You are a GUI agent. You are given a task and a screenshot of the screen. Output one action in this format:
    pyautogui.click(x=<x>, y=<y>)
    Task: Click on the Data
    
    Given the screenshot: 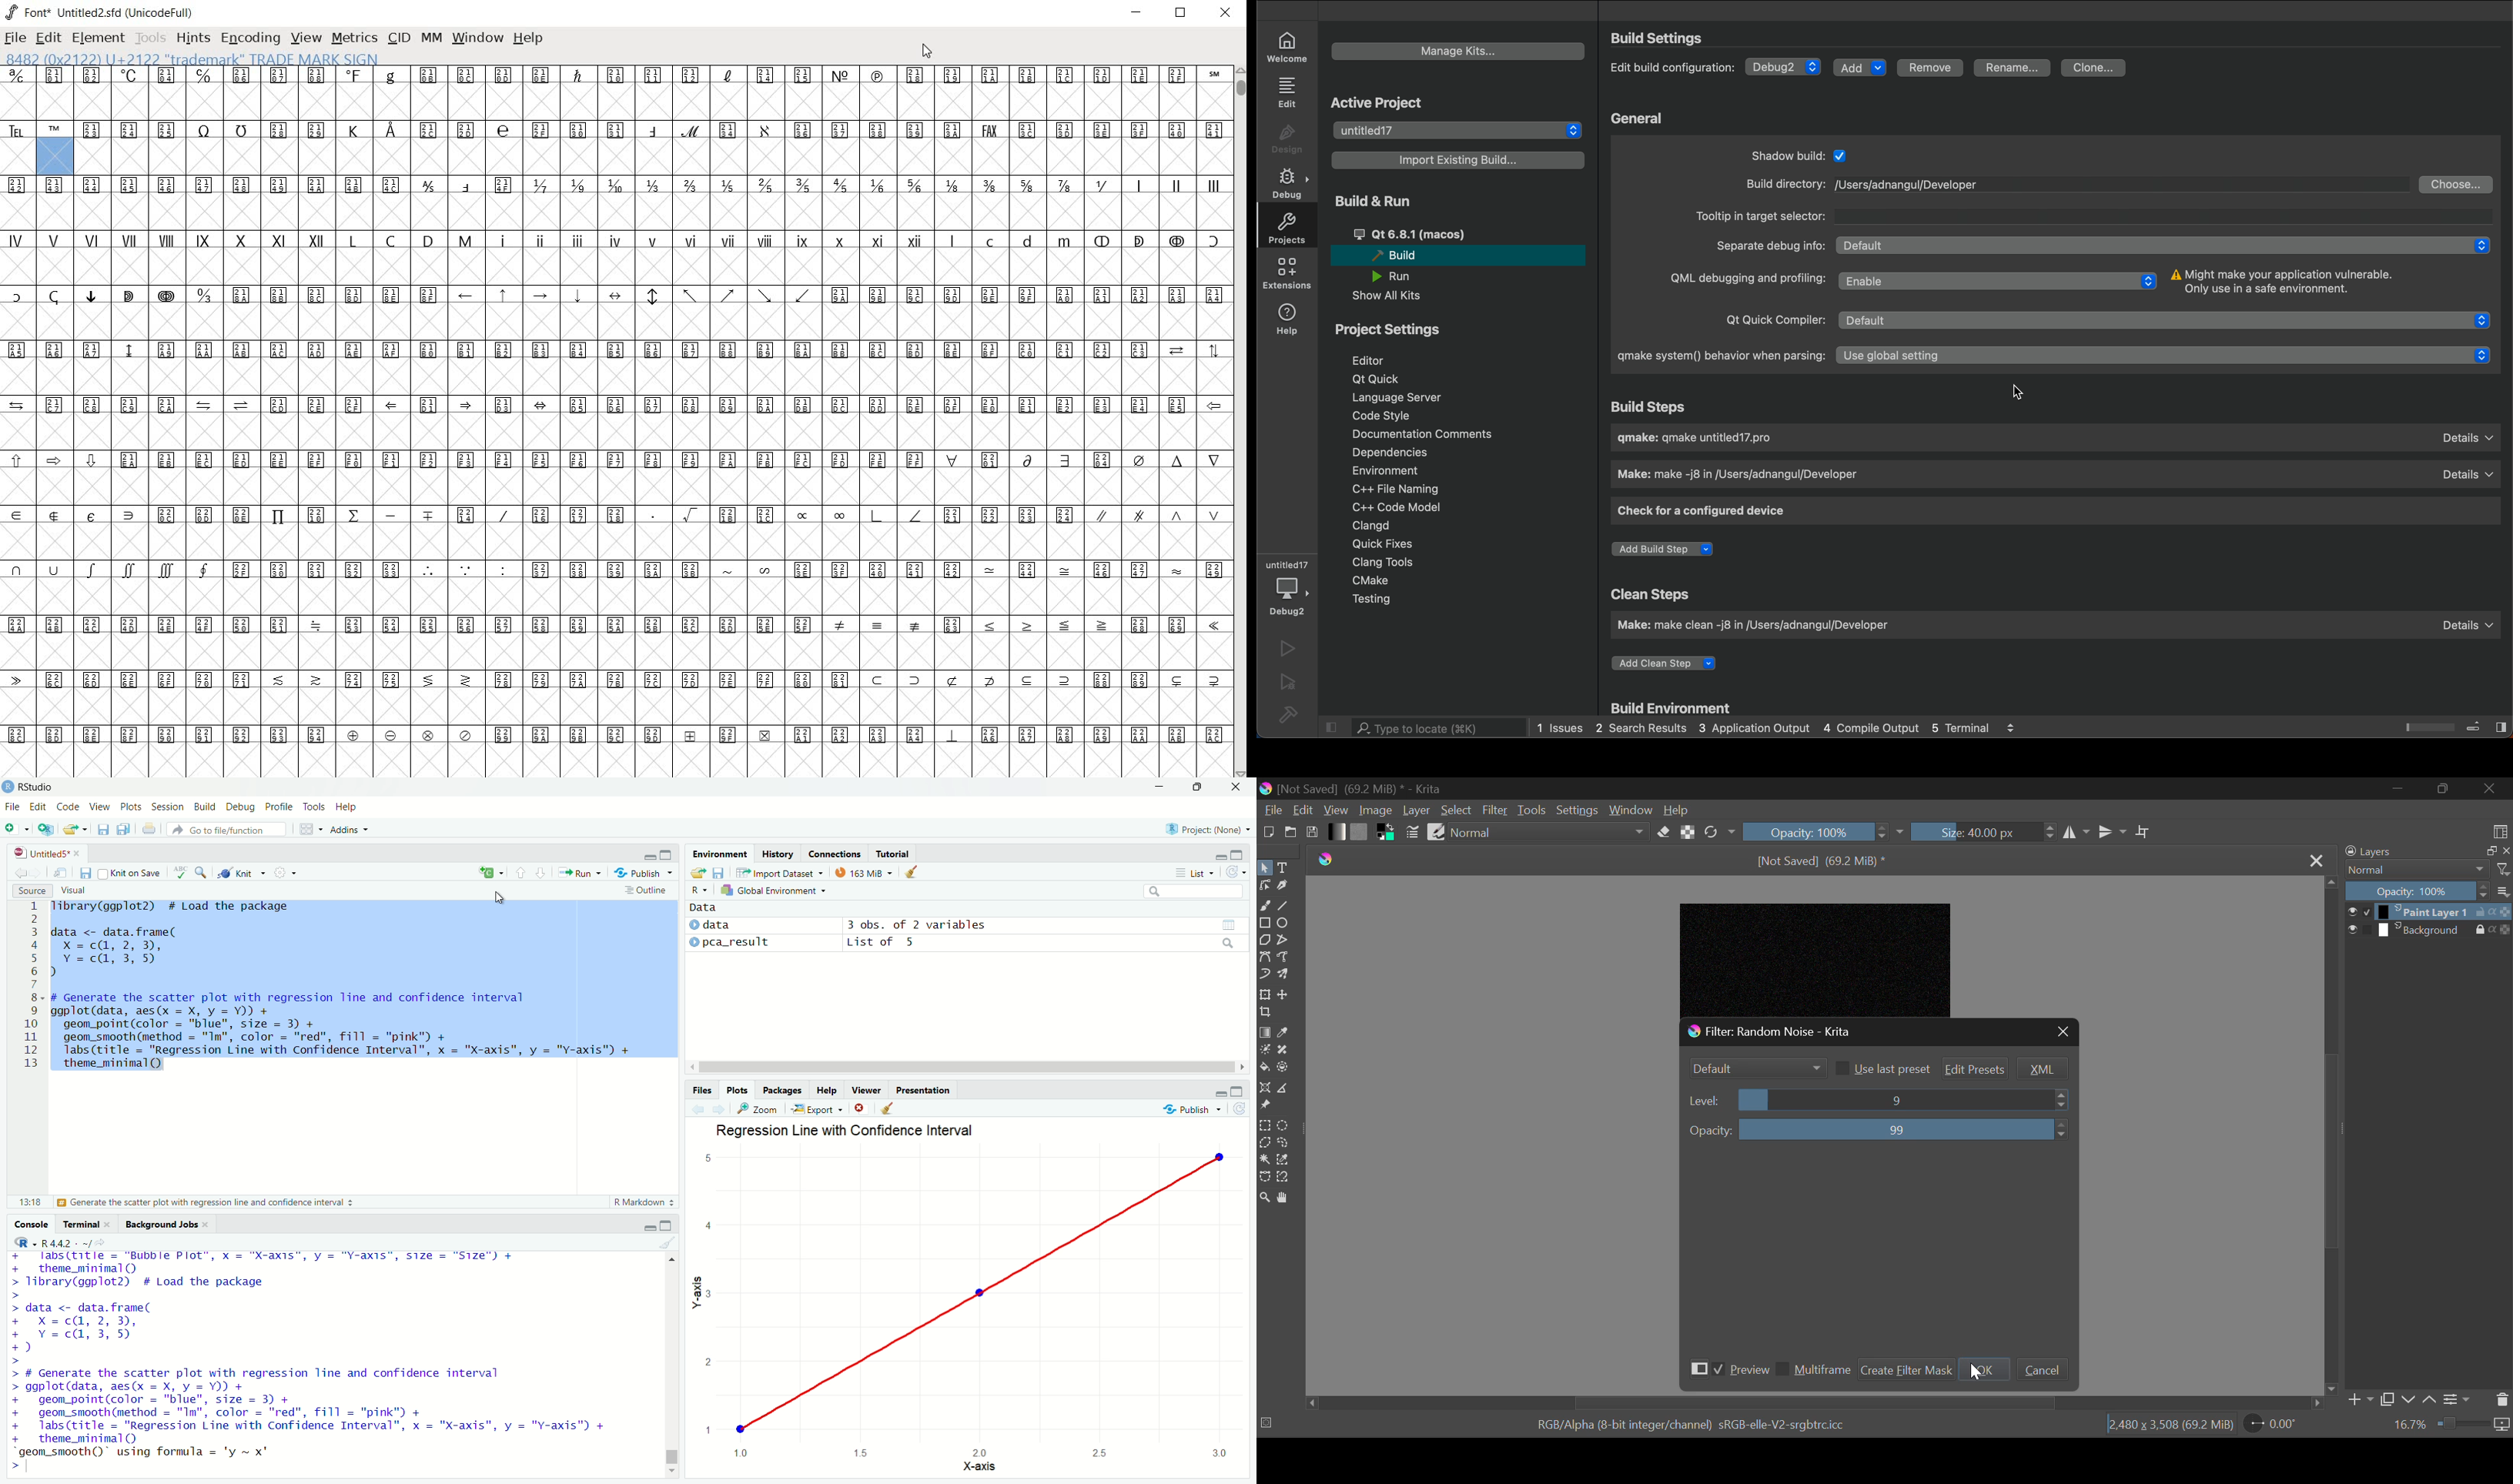 What is the action you would take?
    pyautogui.click(x=702, y=908)
    